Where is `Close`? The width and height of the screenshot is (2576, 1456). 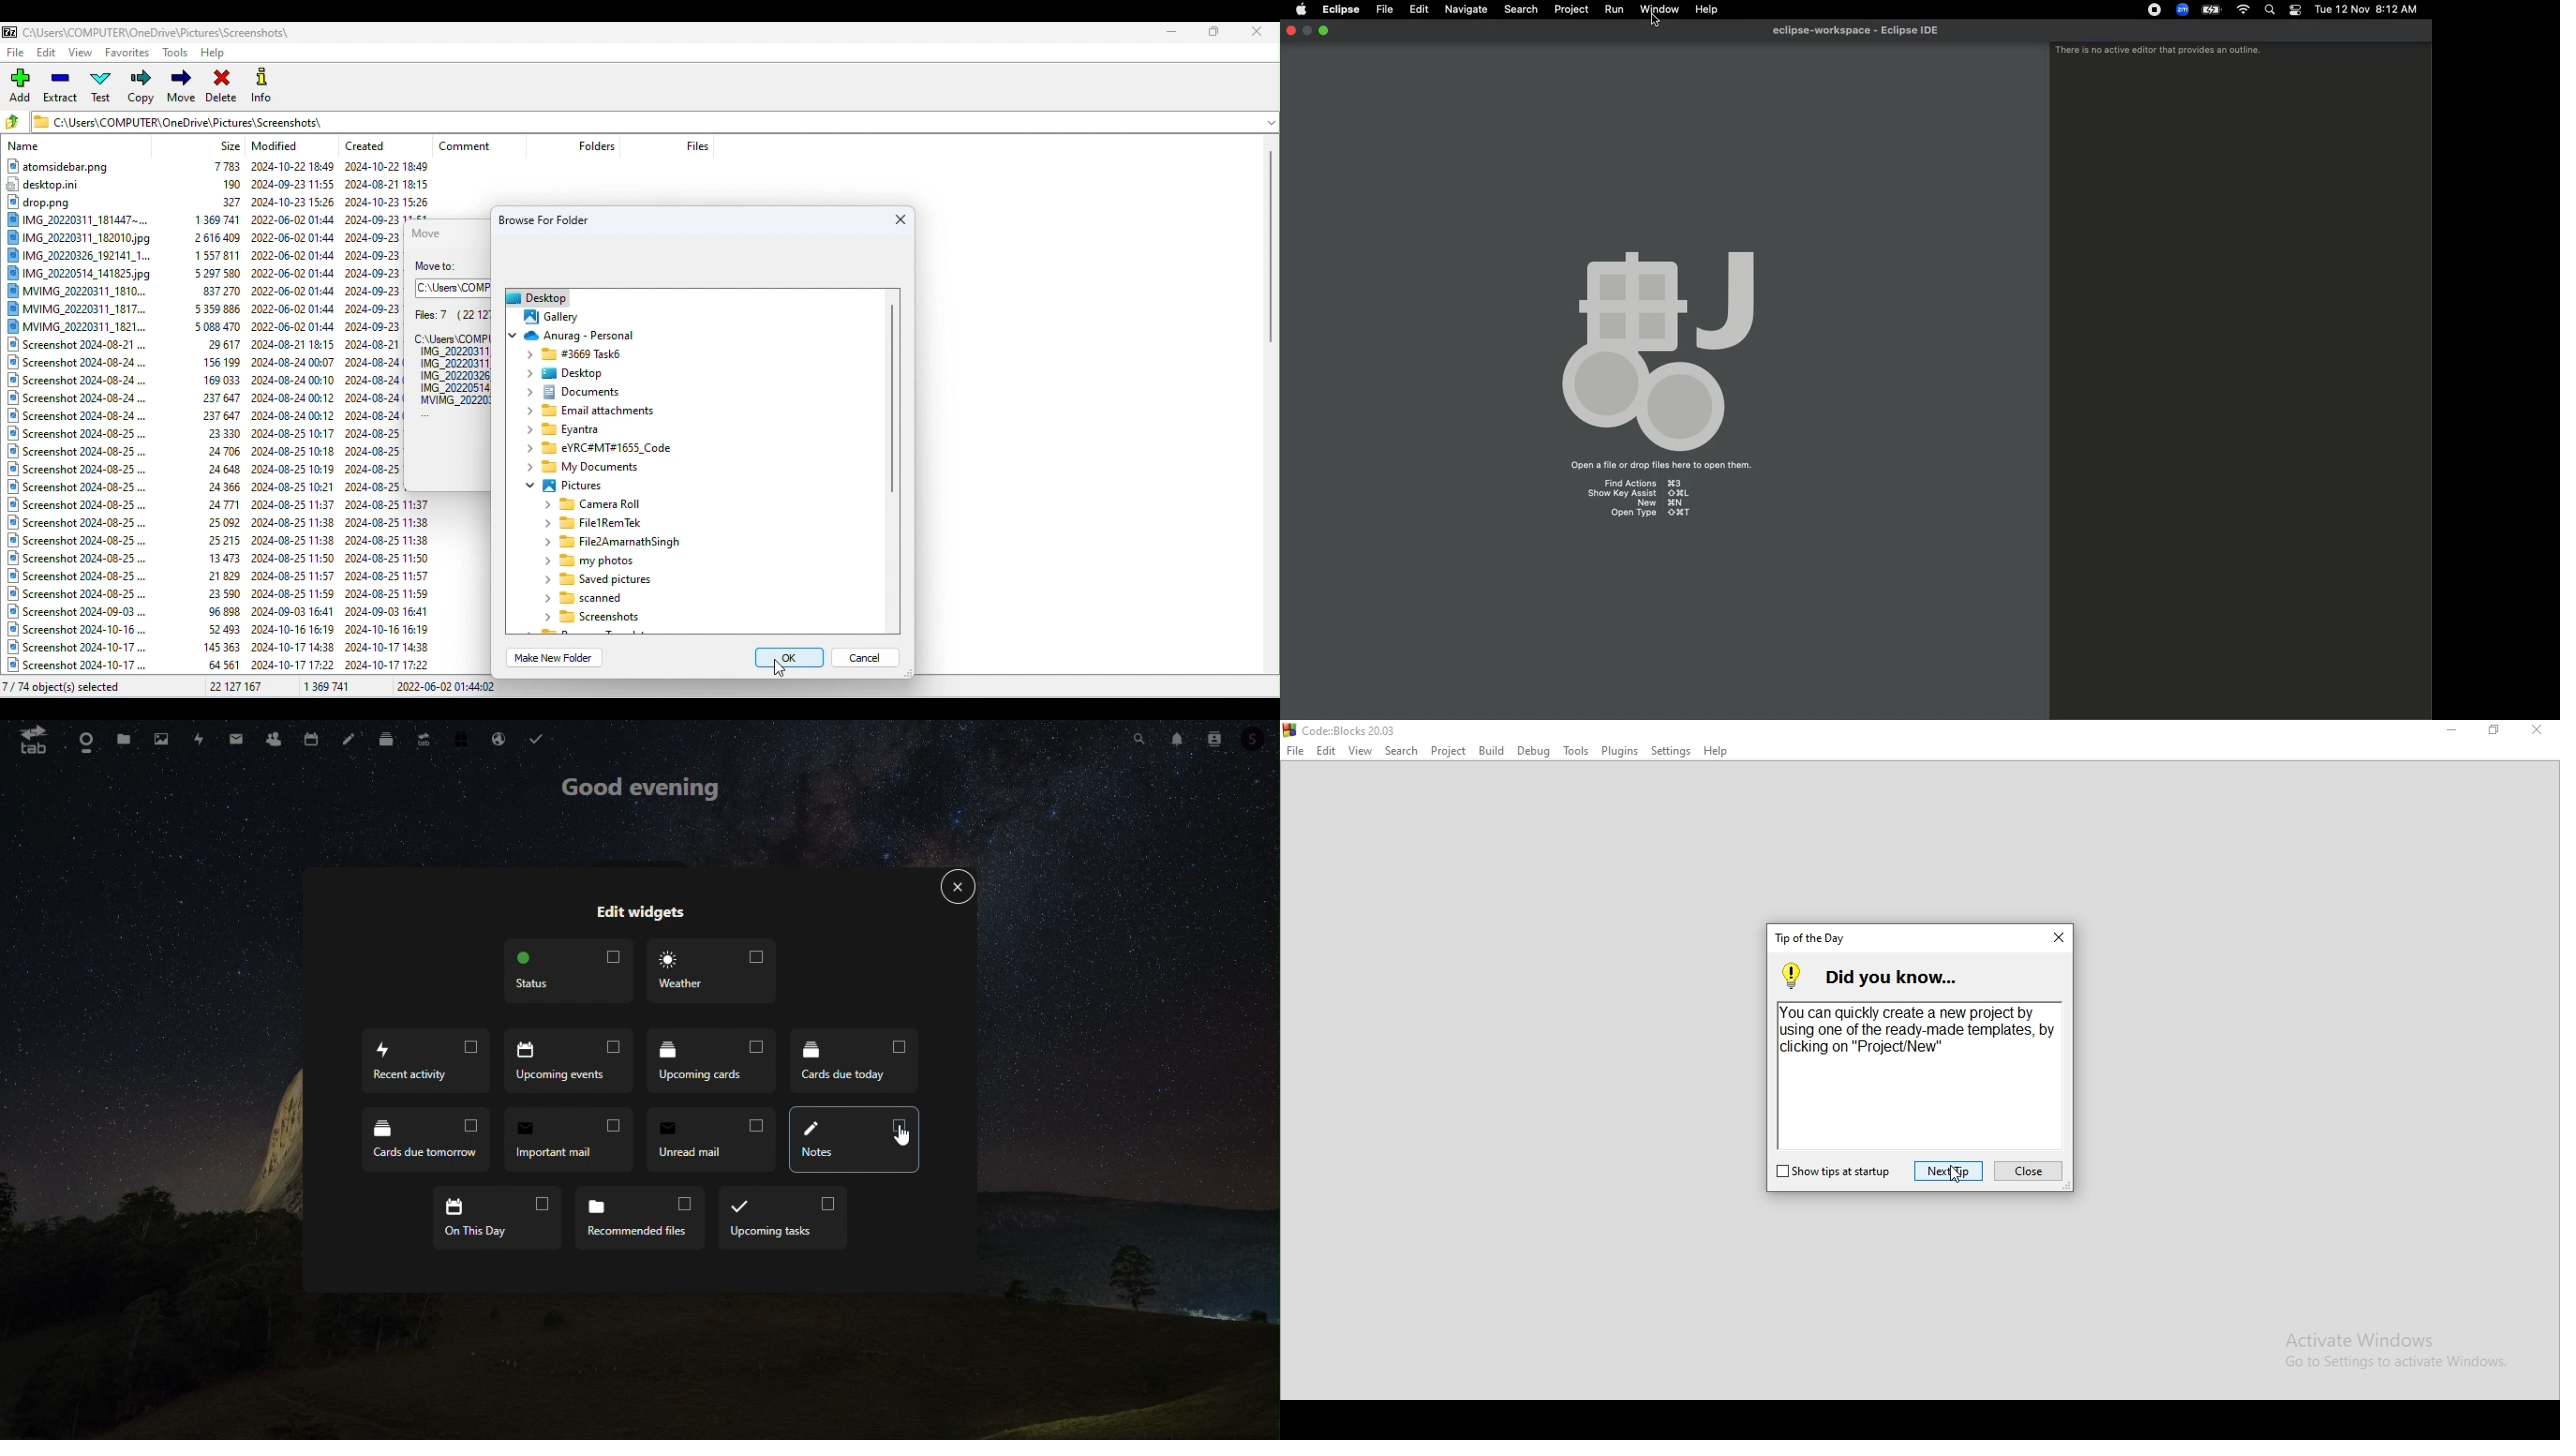 Close is located at coordinates (899, 220).